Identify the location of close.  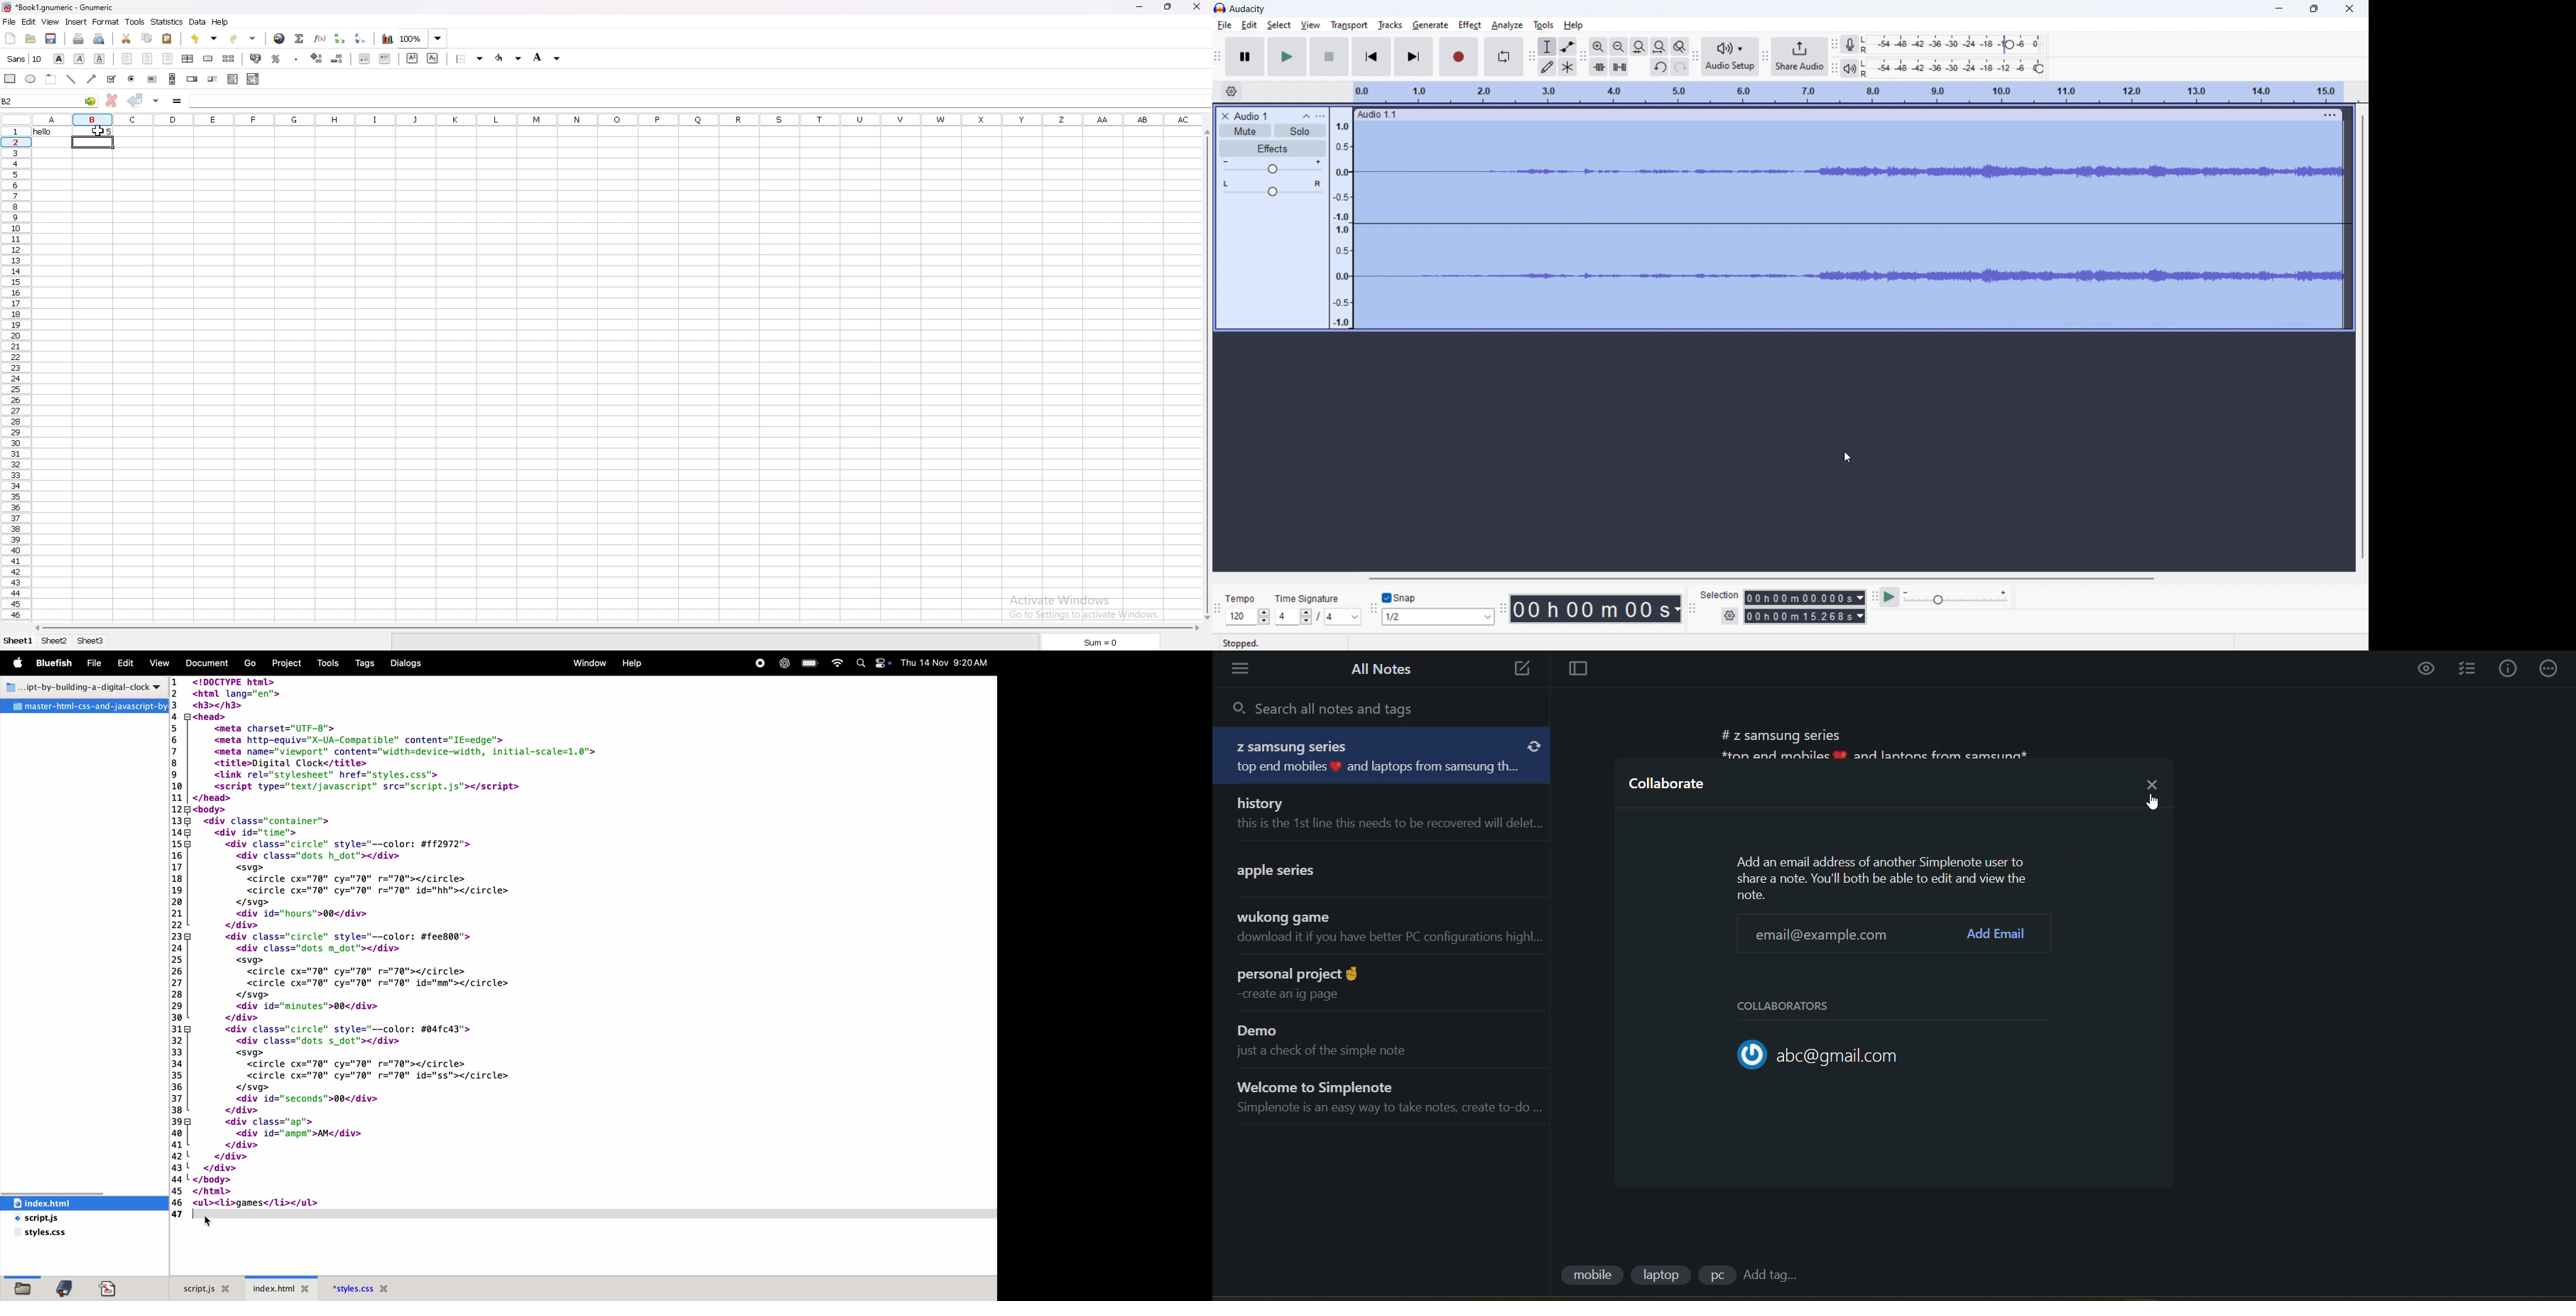
(2350, 9).